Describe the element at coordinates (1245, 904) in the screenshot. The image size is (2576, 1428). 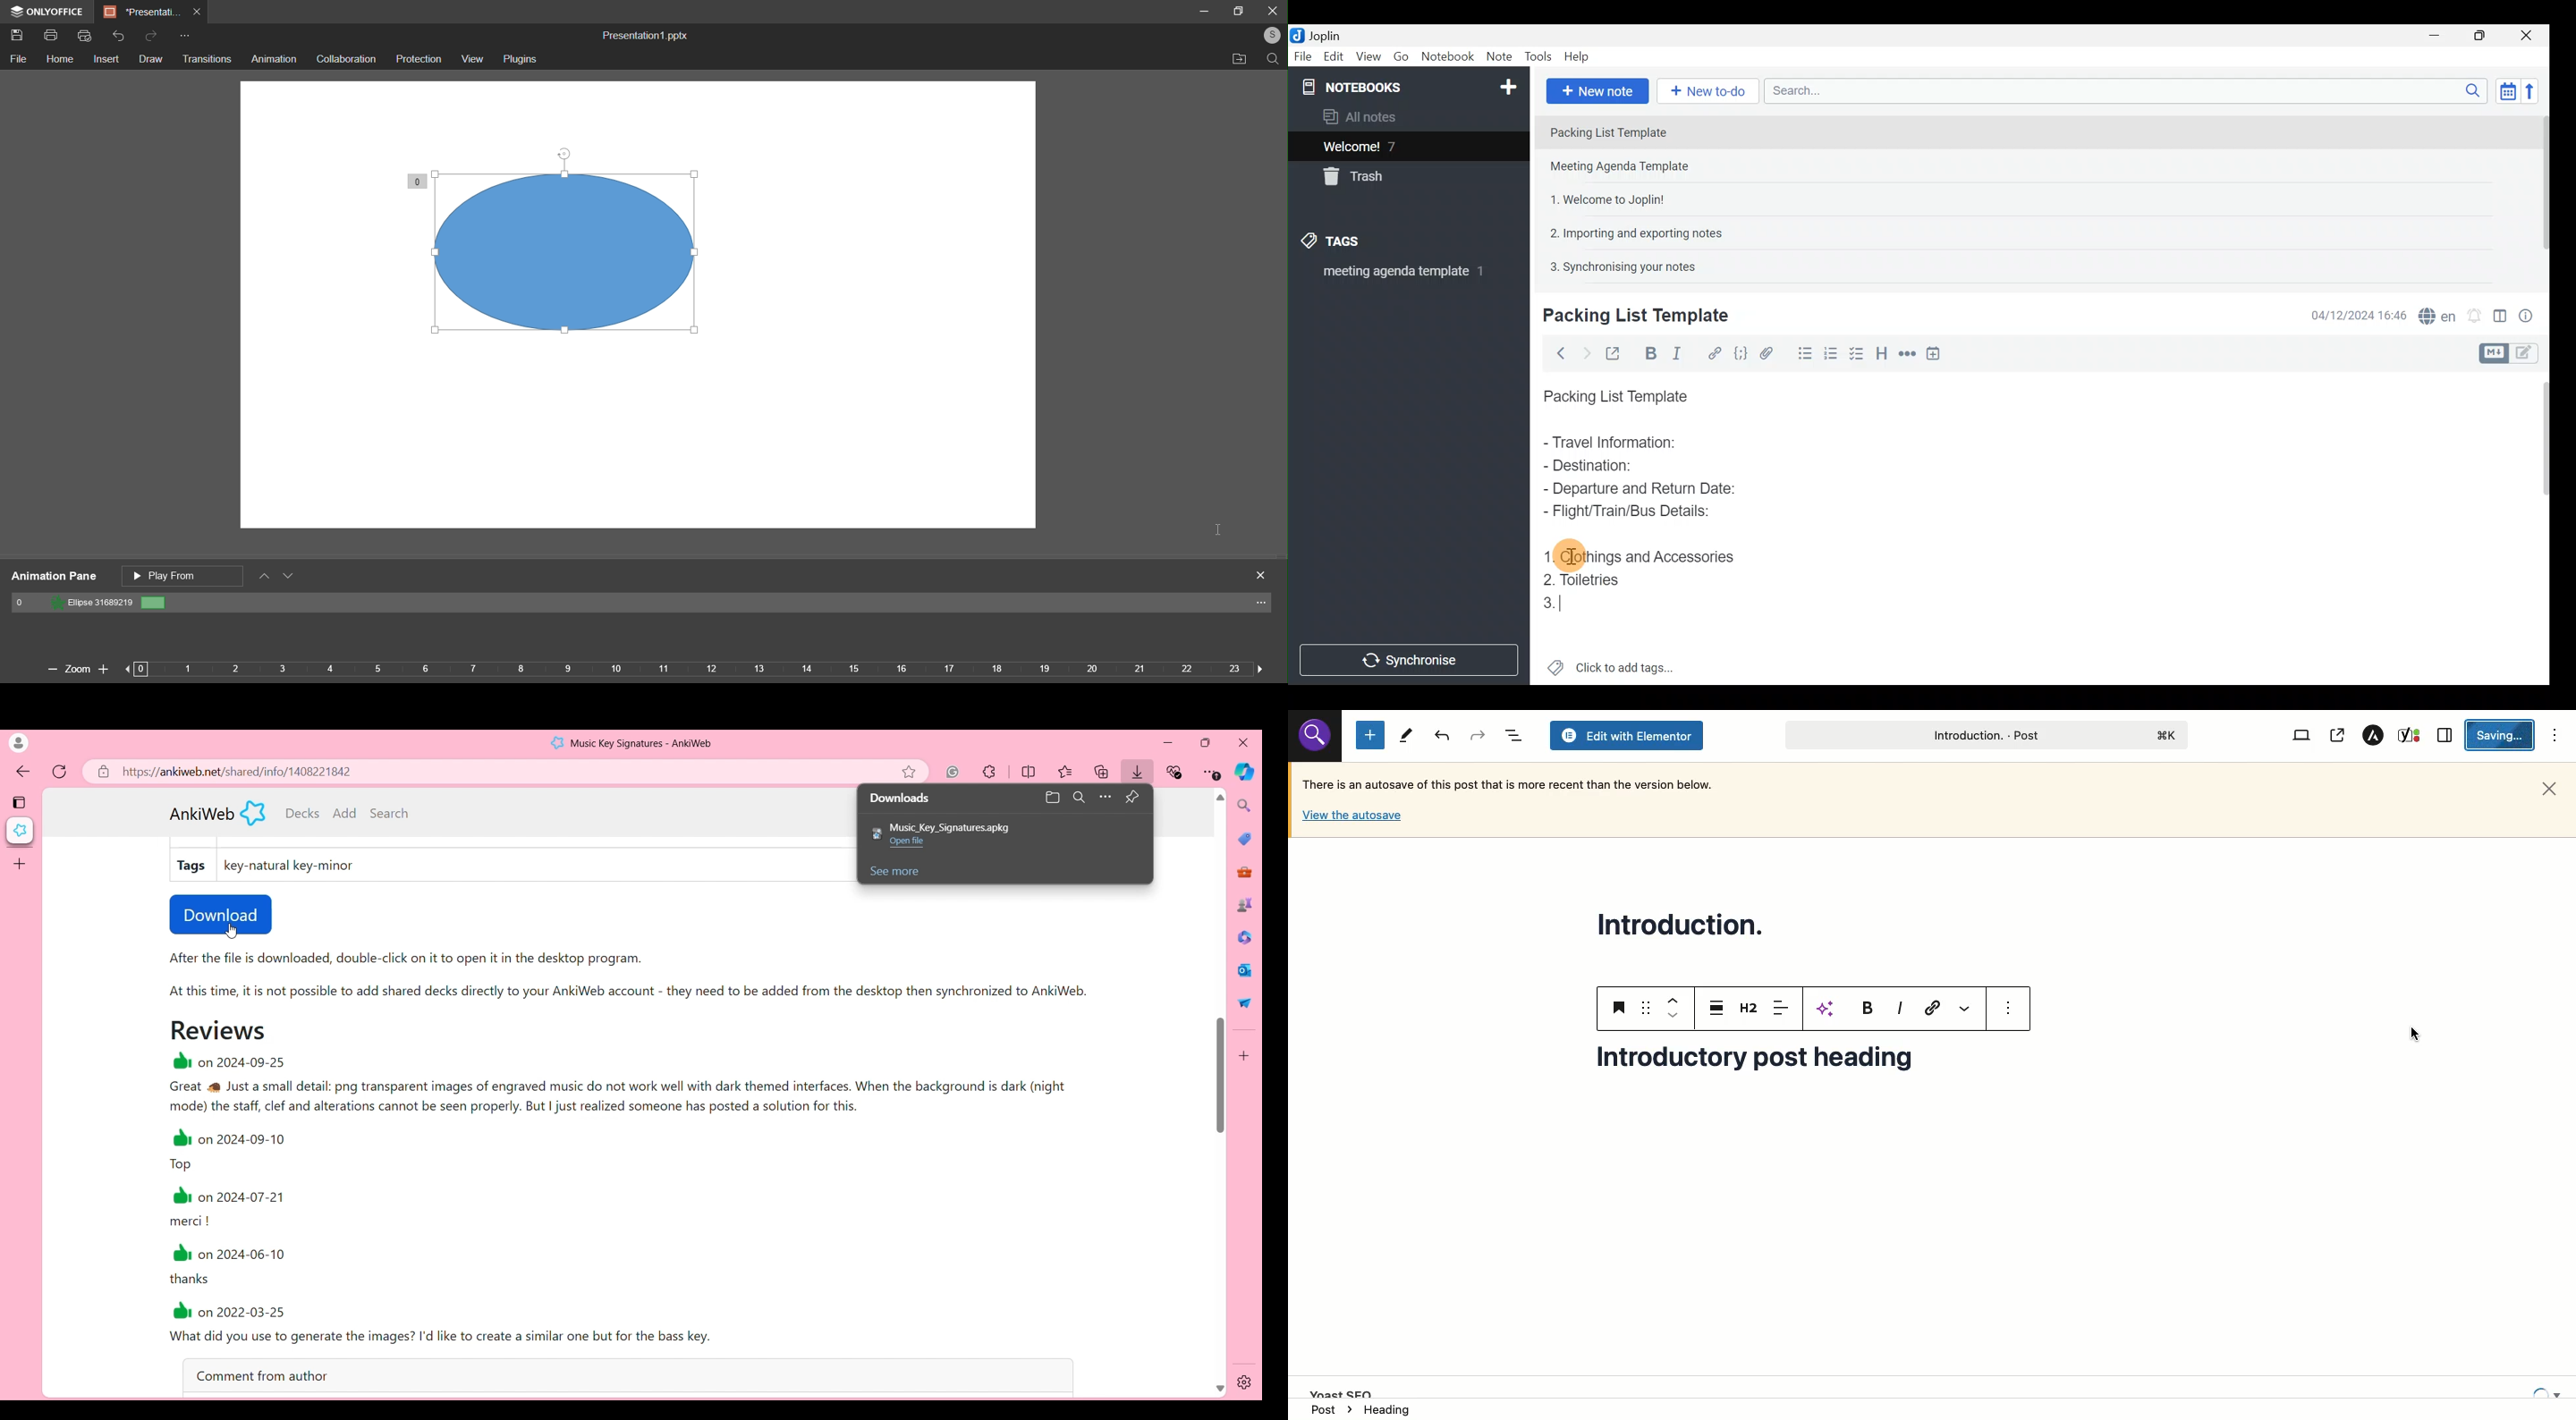
I see `Games` at that location.